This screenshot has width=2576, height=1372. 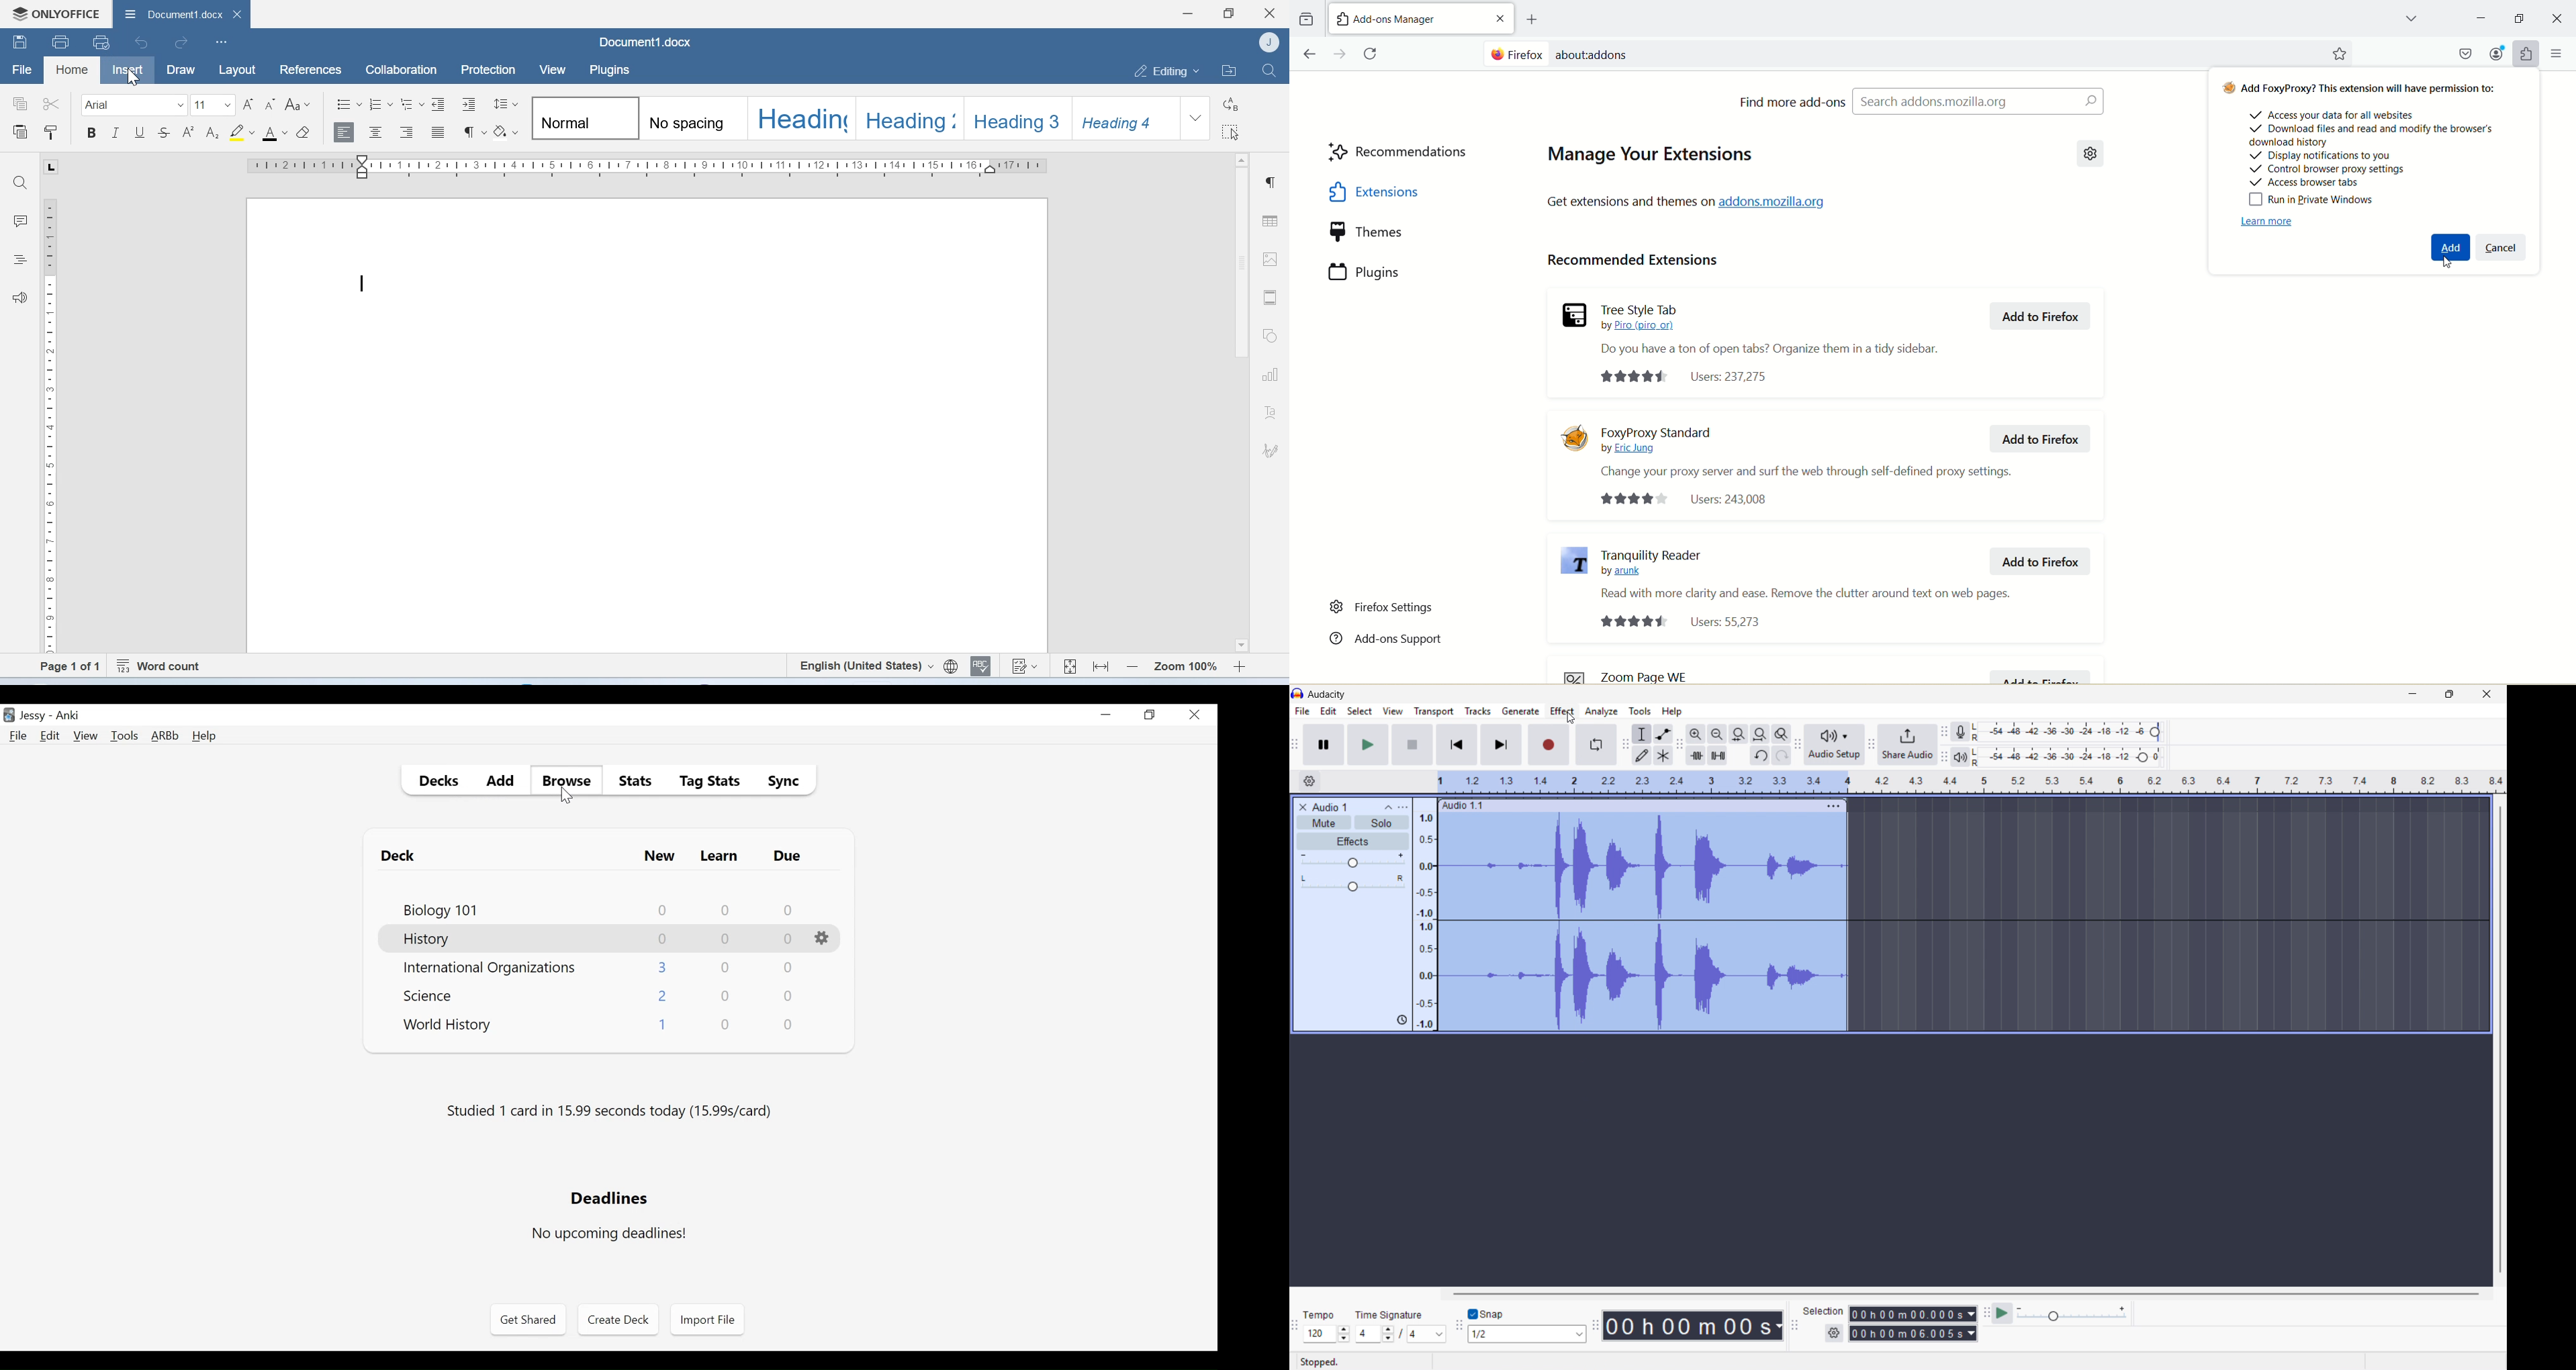 What do you see at coordinates (181, 44) in the screenshot?
I see `redo` at bounding box center [181, 44].